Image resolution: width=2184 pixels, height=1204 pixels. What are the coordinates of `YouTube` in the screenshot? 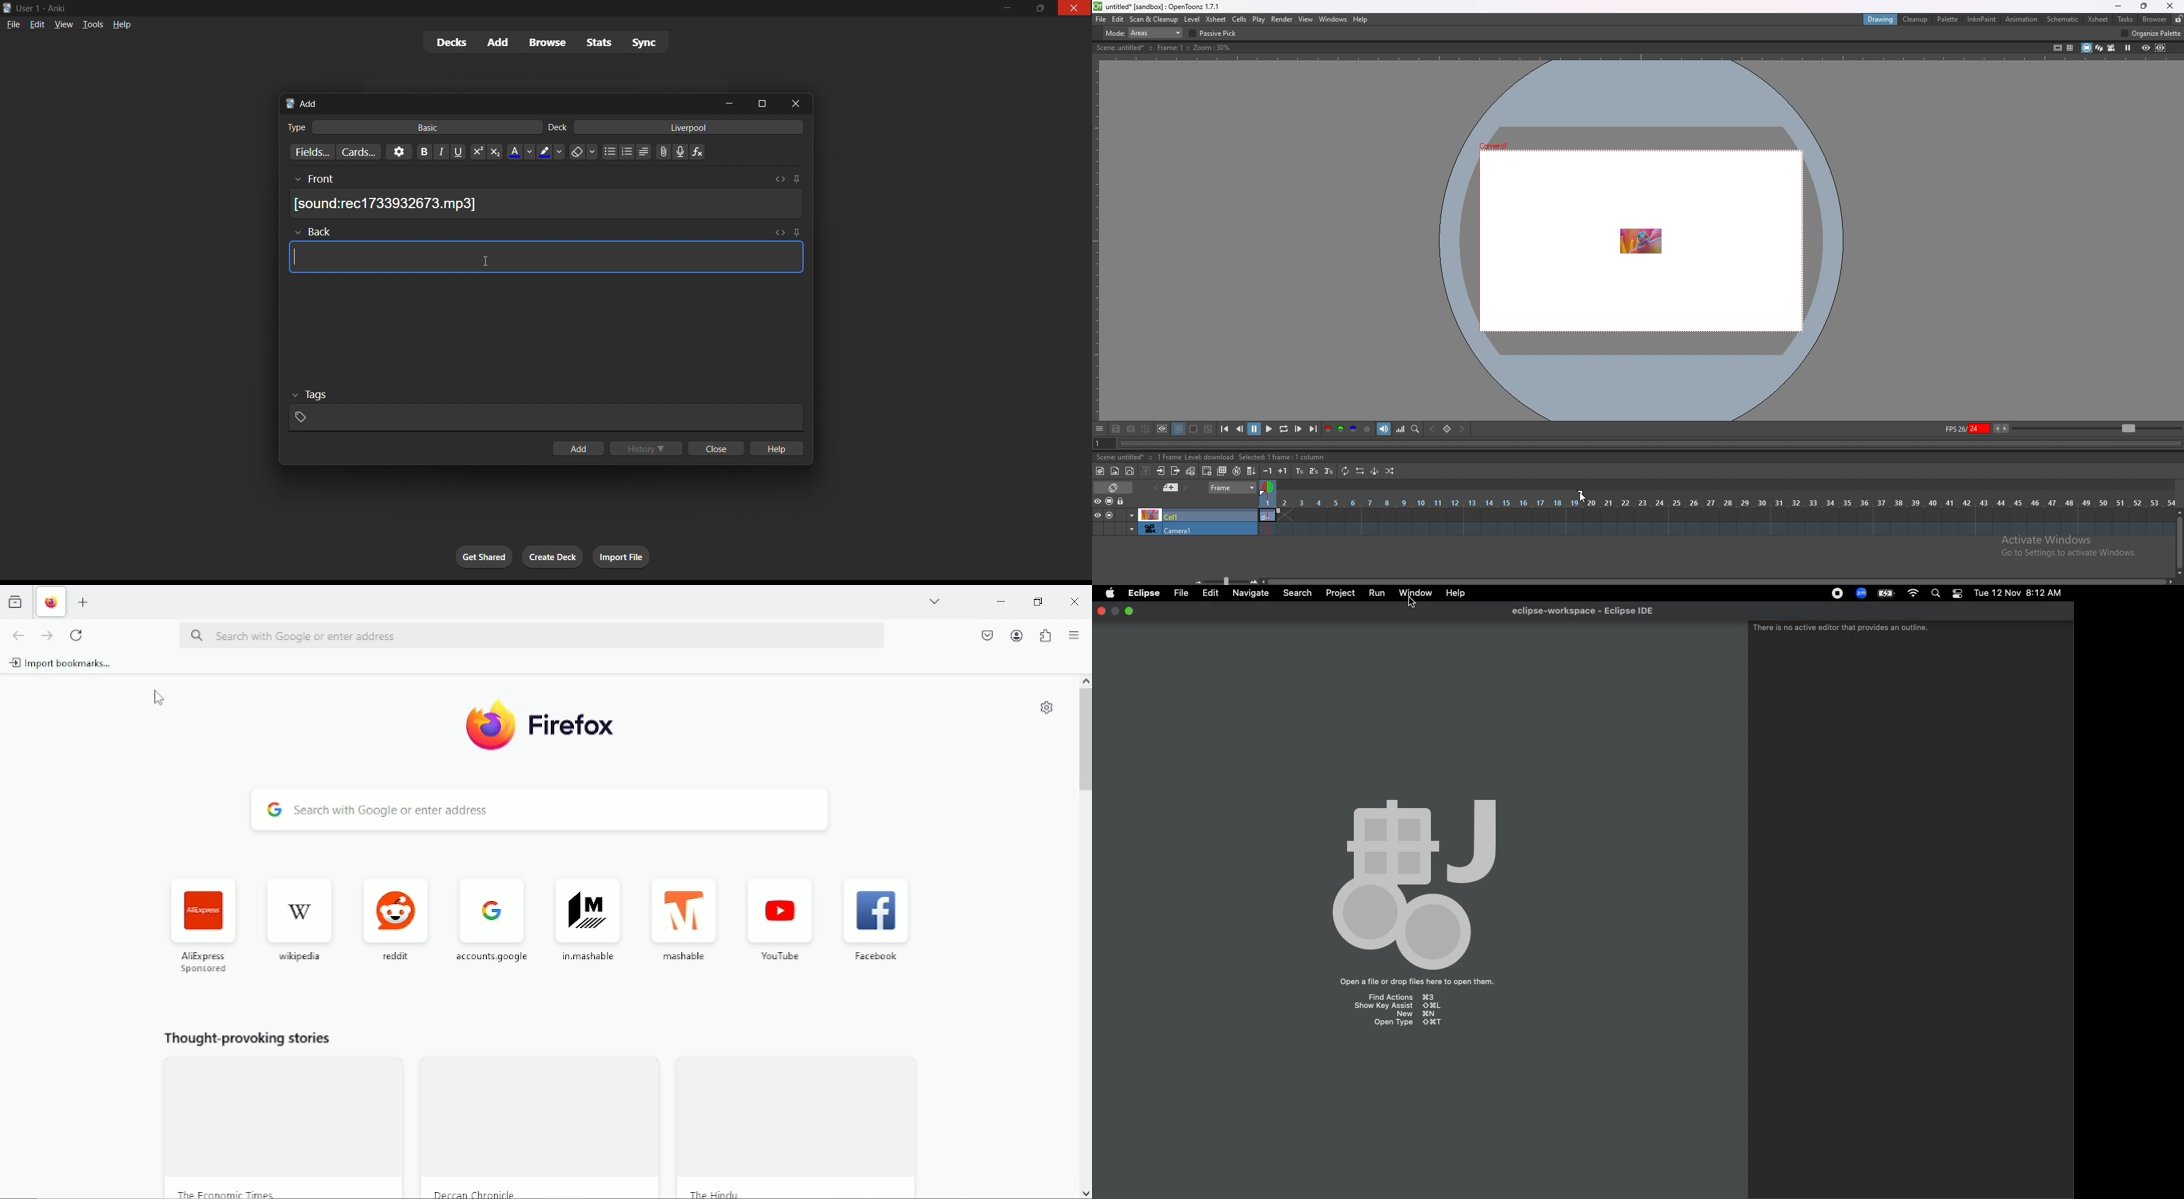 It's located at (782, 923).